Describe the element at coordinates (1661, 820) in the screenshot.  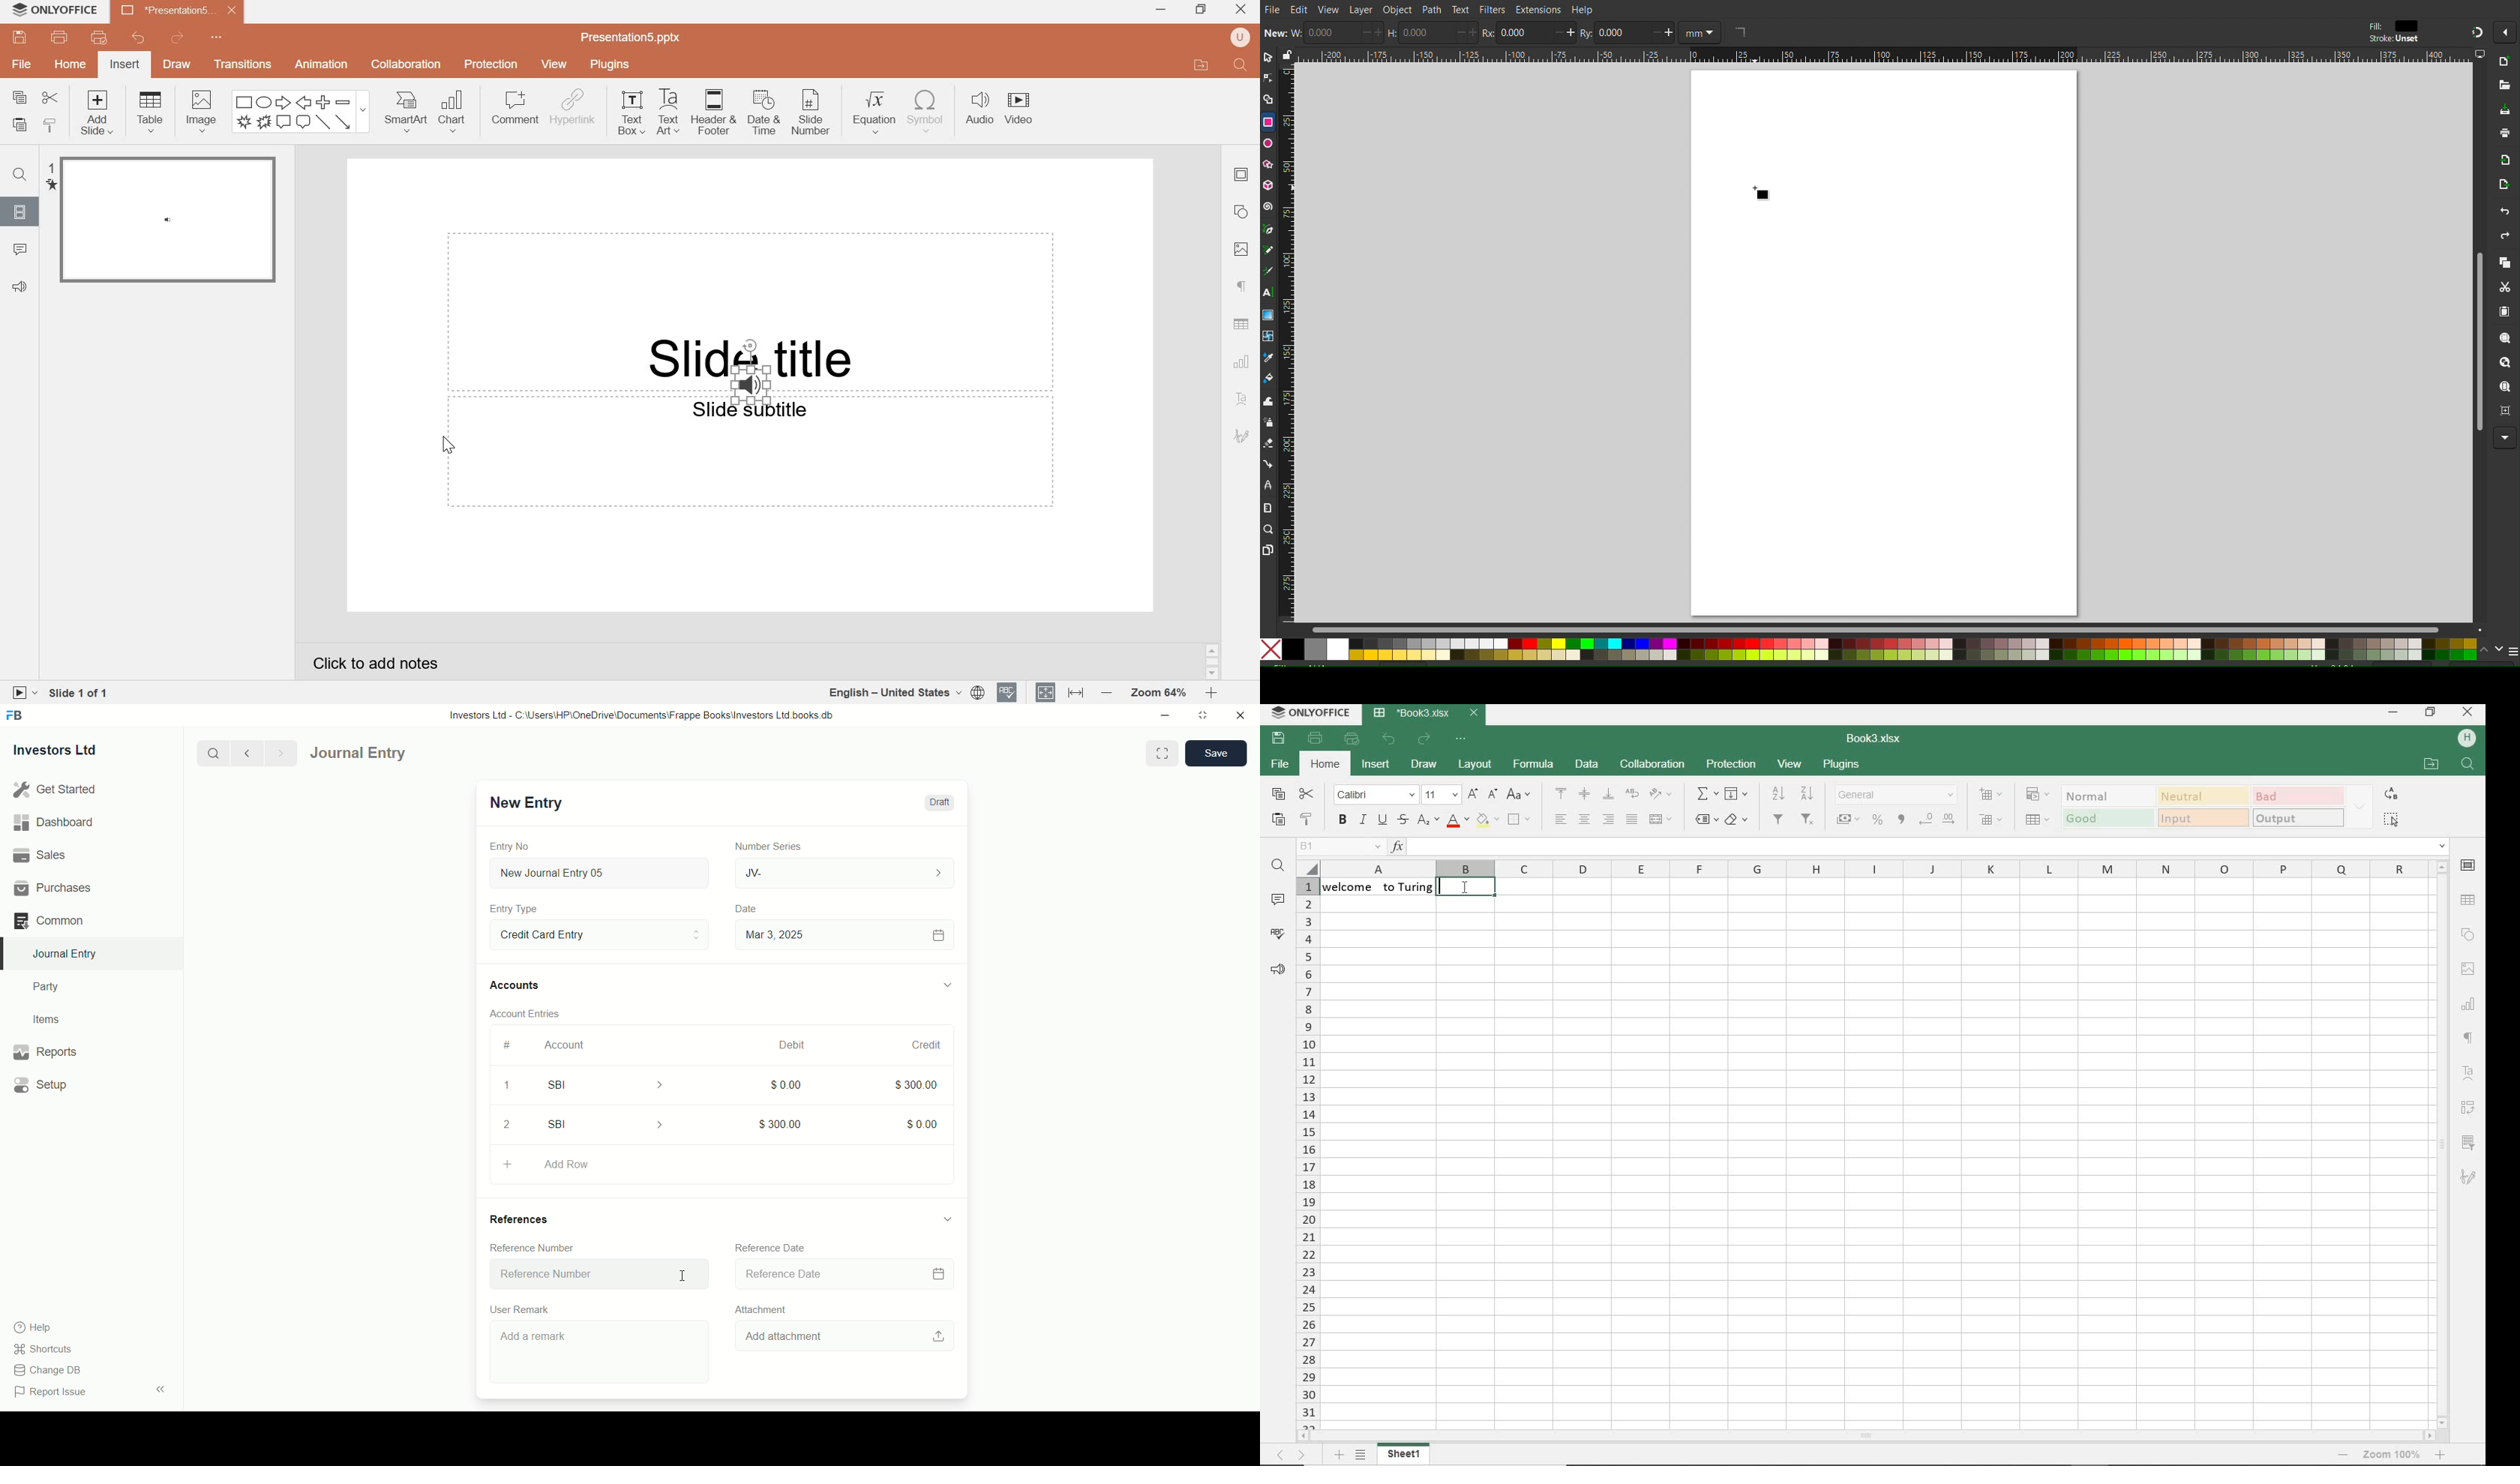
I see `merge and center` at that location.